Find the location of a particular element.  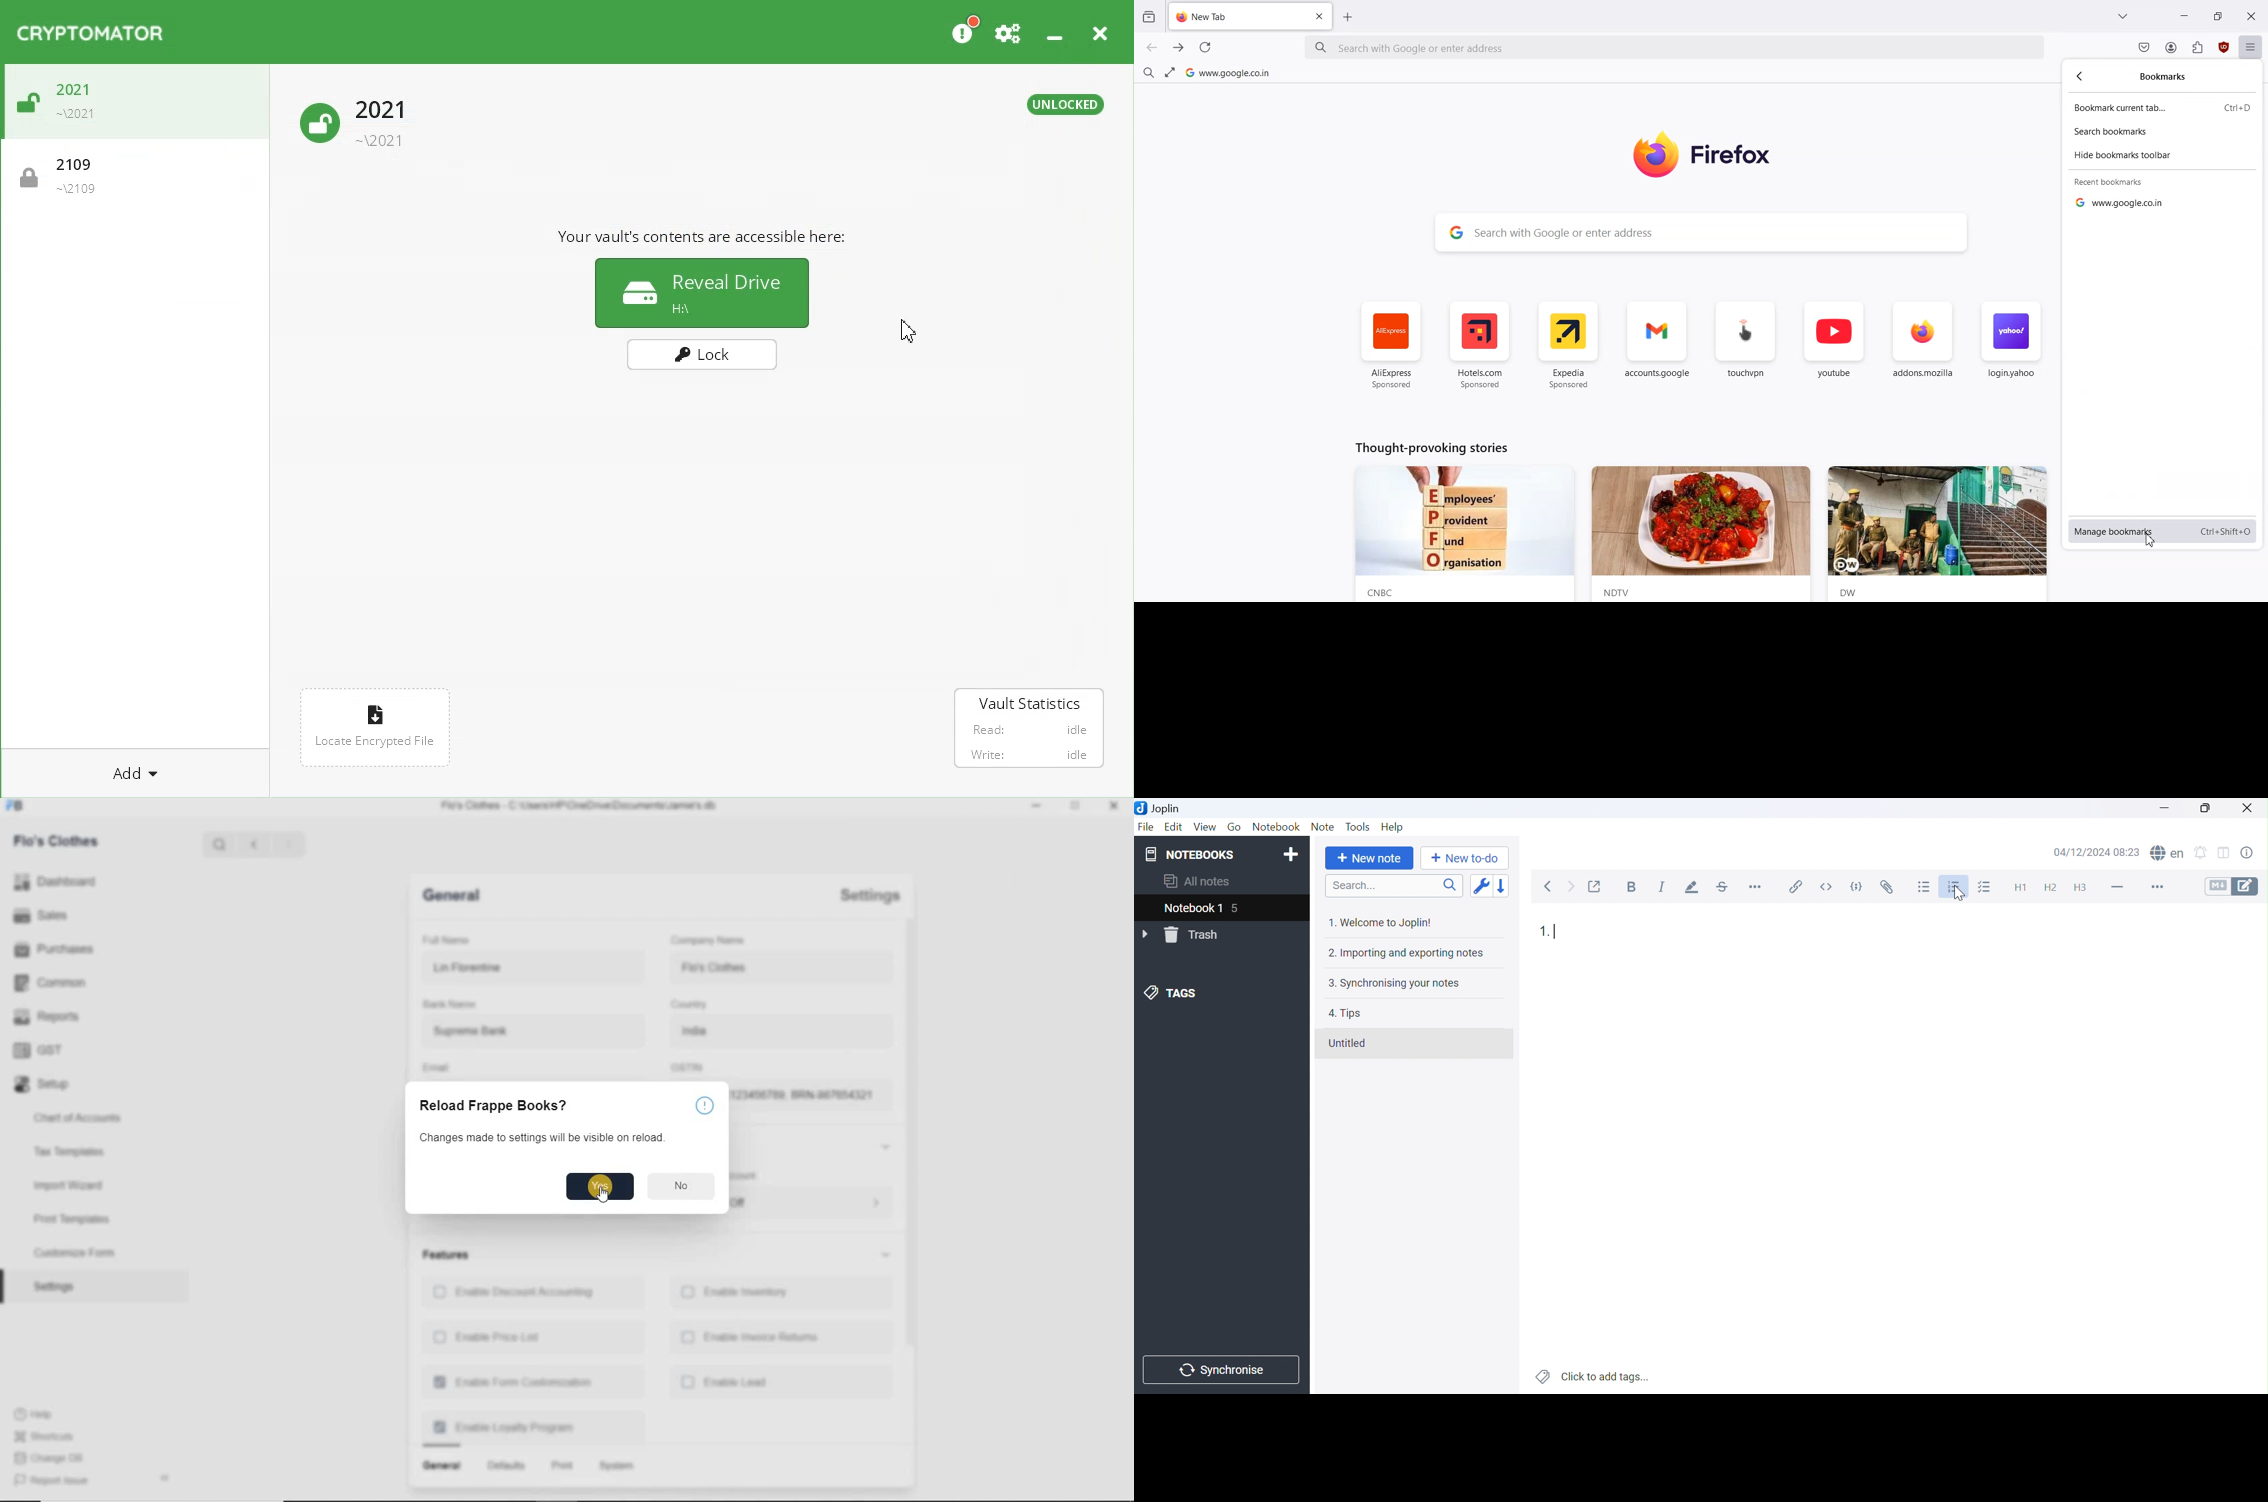

Minimize is located at coordinates (2184, 15).